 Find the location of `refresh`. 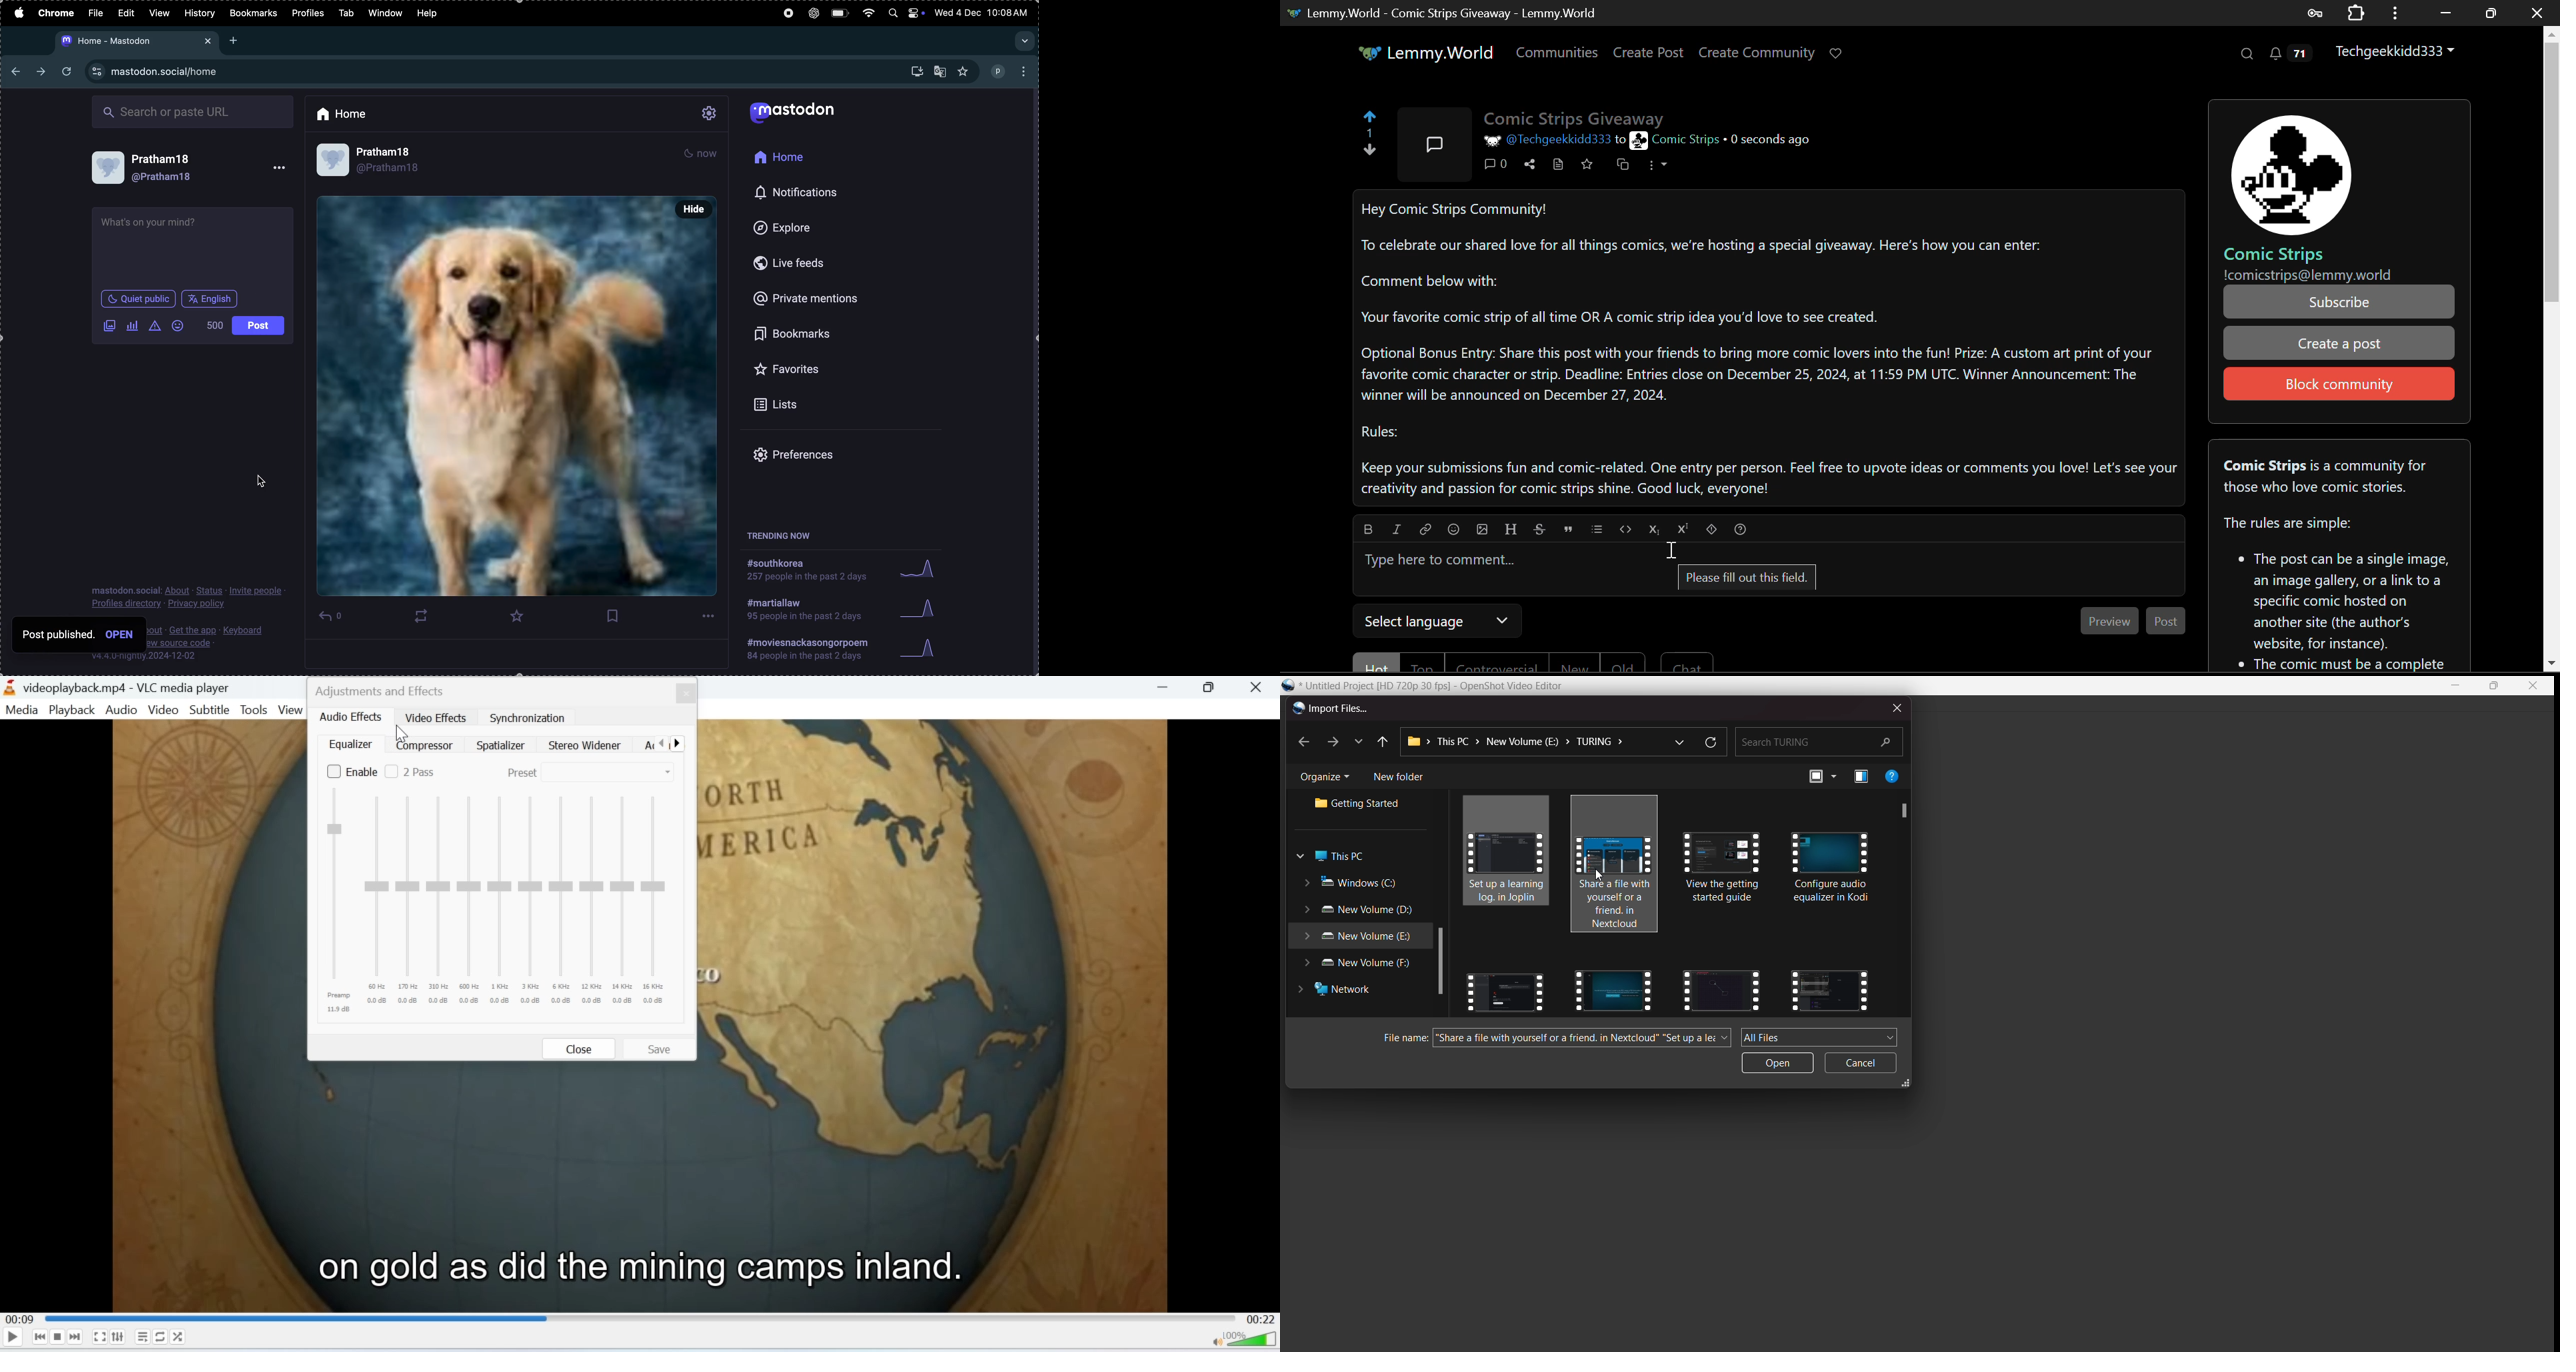

refresh is located at coordinates (1710, 743).